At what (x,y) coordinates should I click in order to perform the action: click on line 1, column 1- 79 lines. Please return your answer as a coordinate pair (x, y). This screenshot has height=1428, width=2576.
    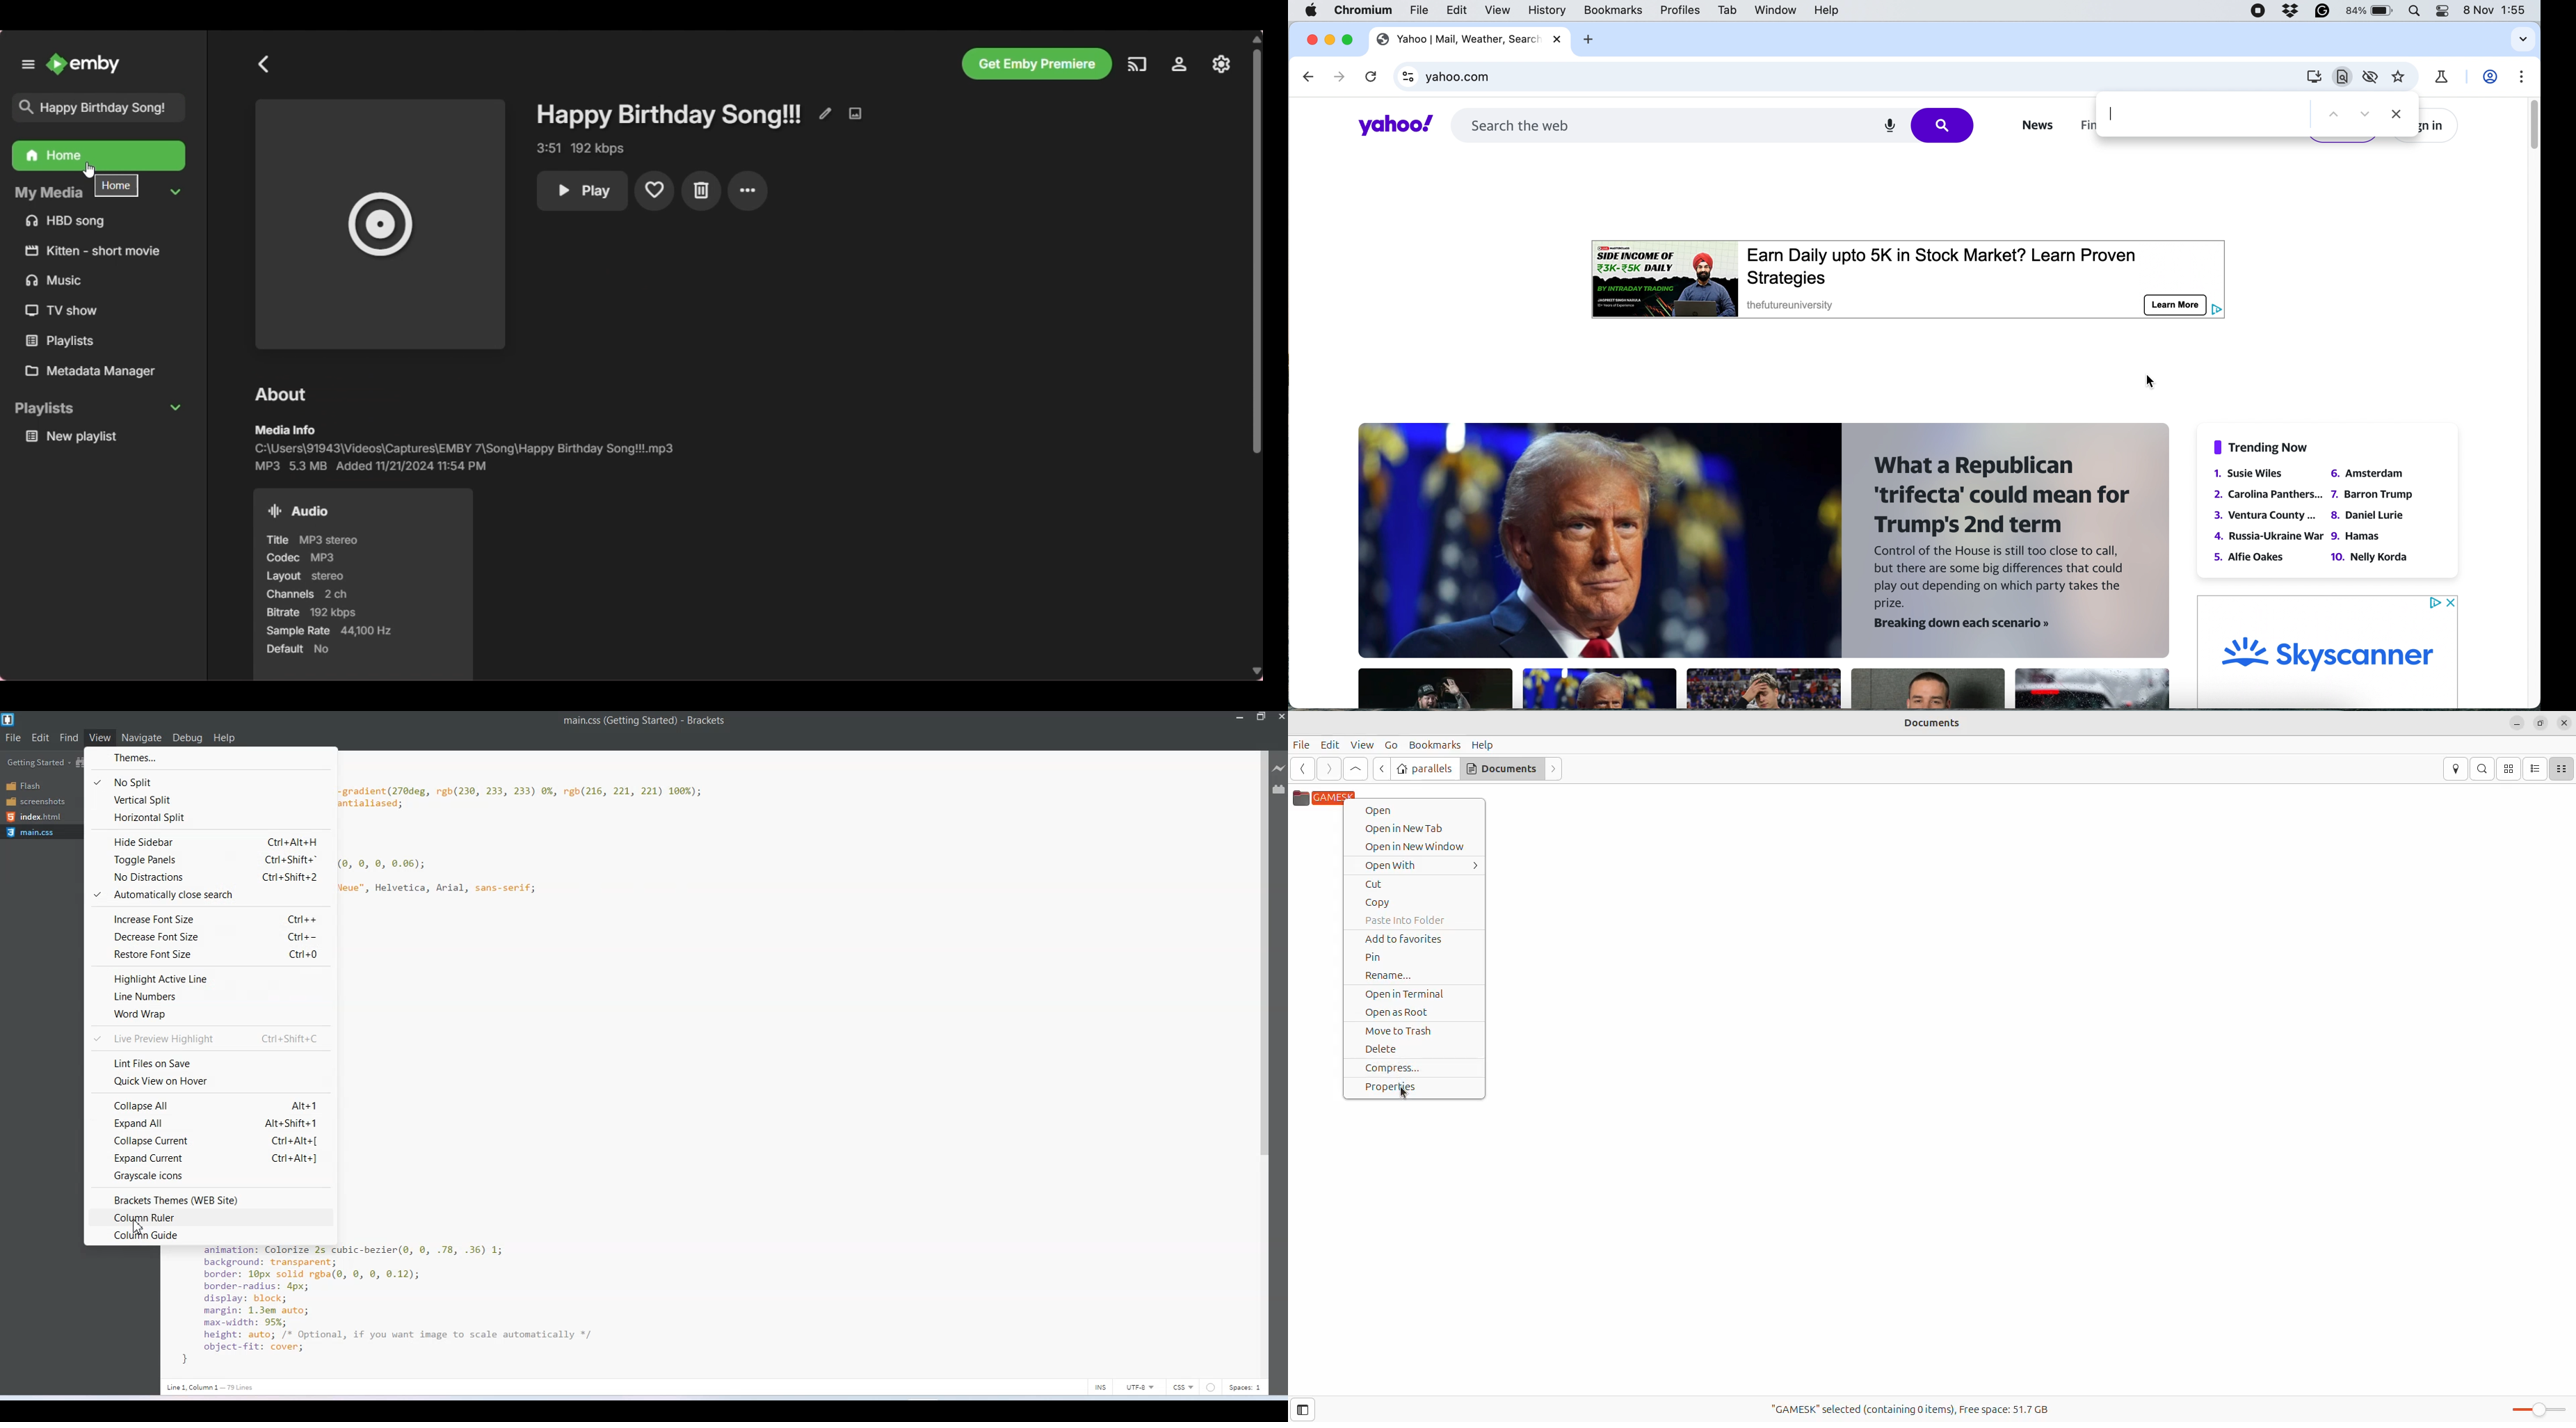
    Looking at the image, I should click on (207, 1387).